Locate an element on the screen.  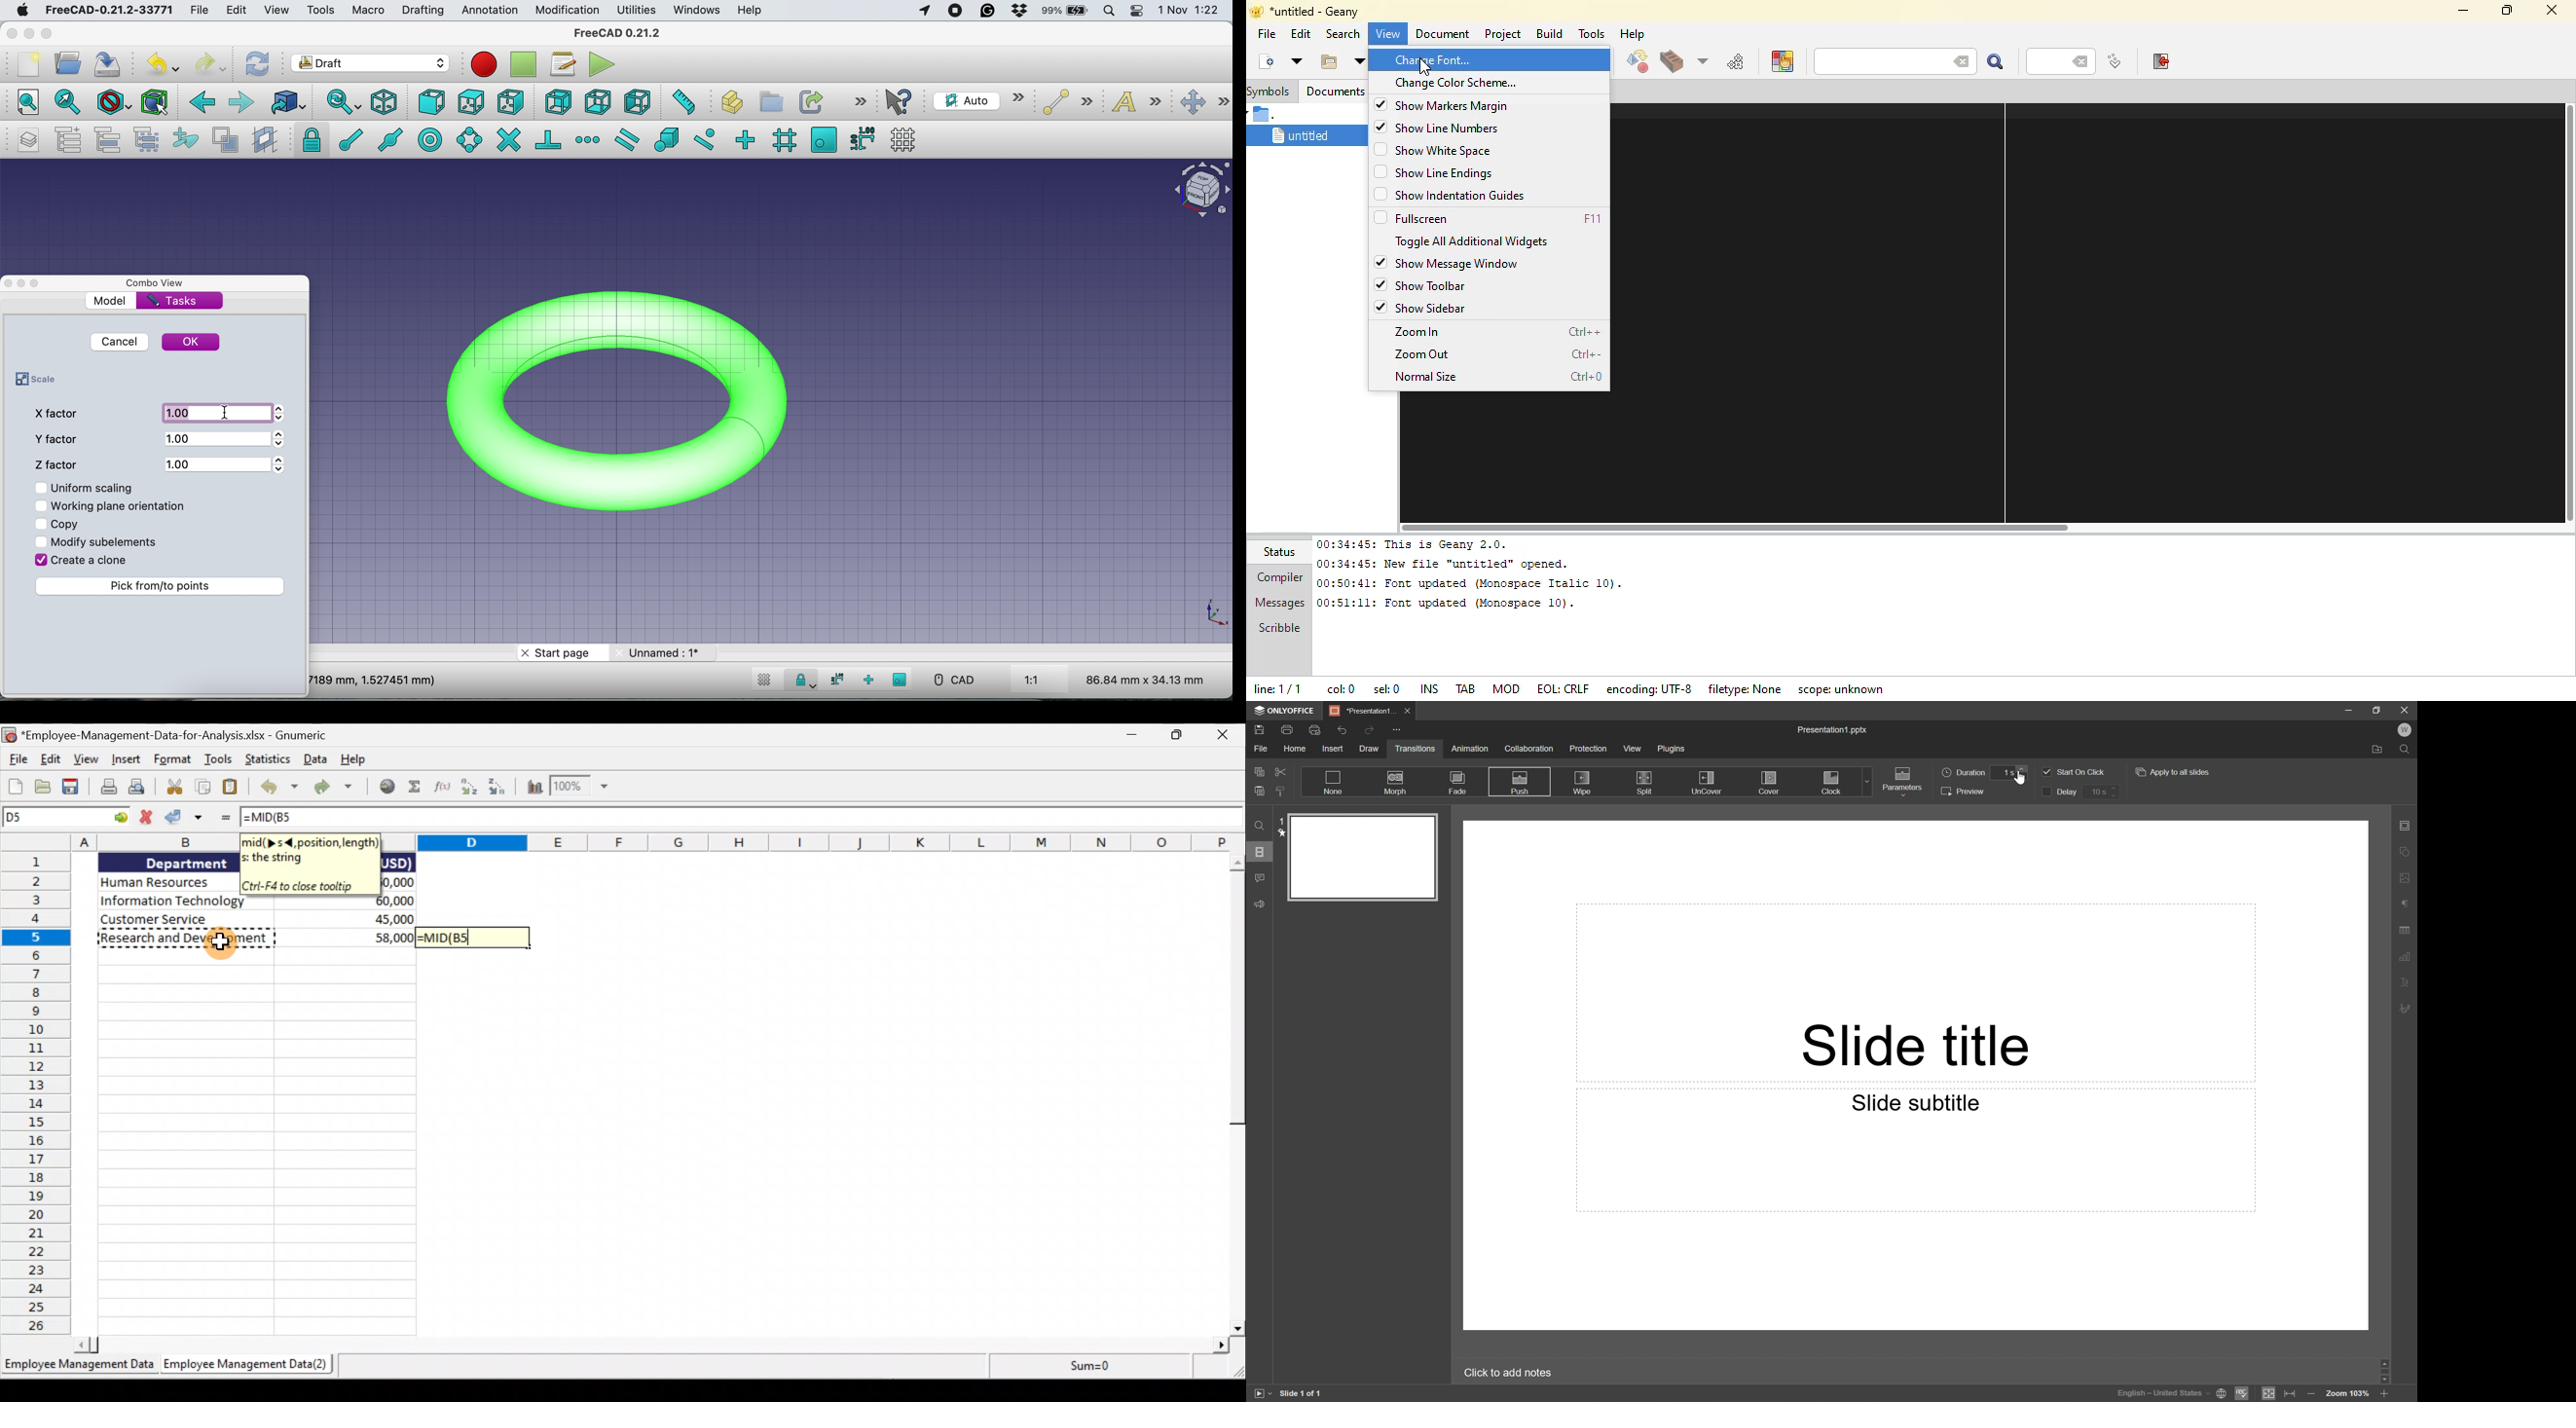
search is located at coordinates (1994, 61).